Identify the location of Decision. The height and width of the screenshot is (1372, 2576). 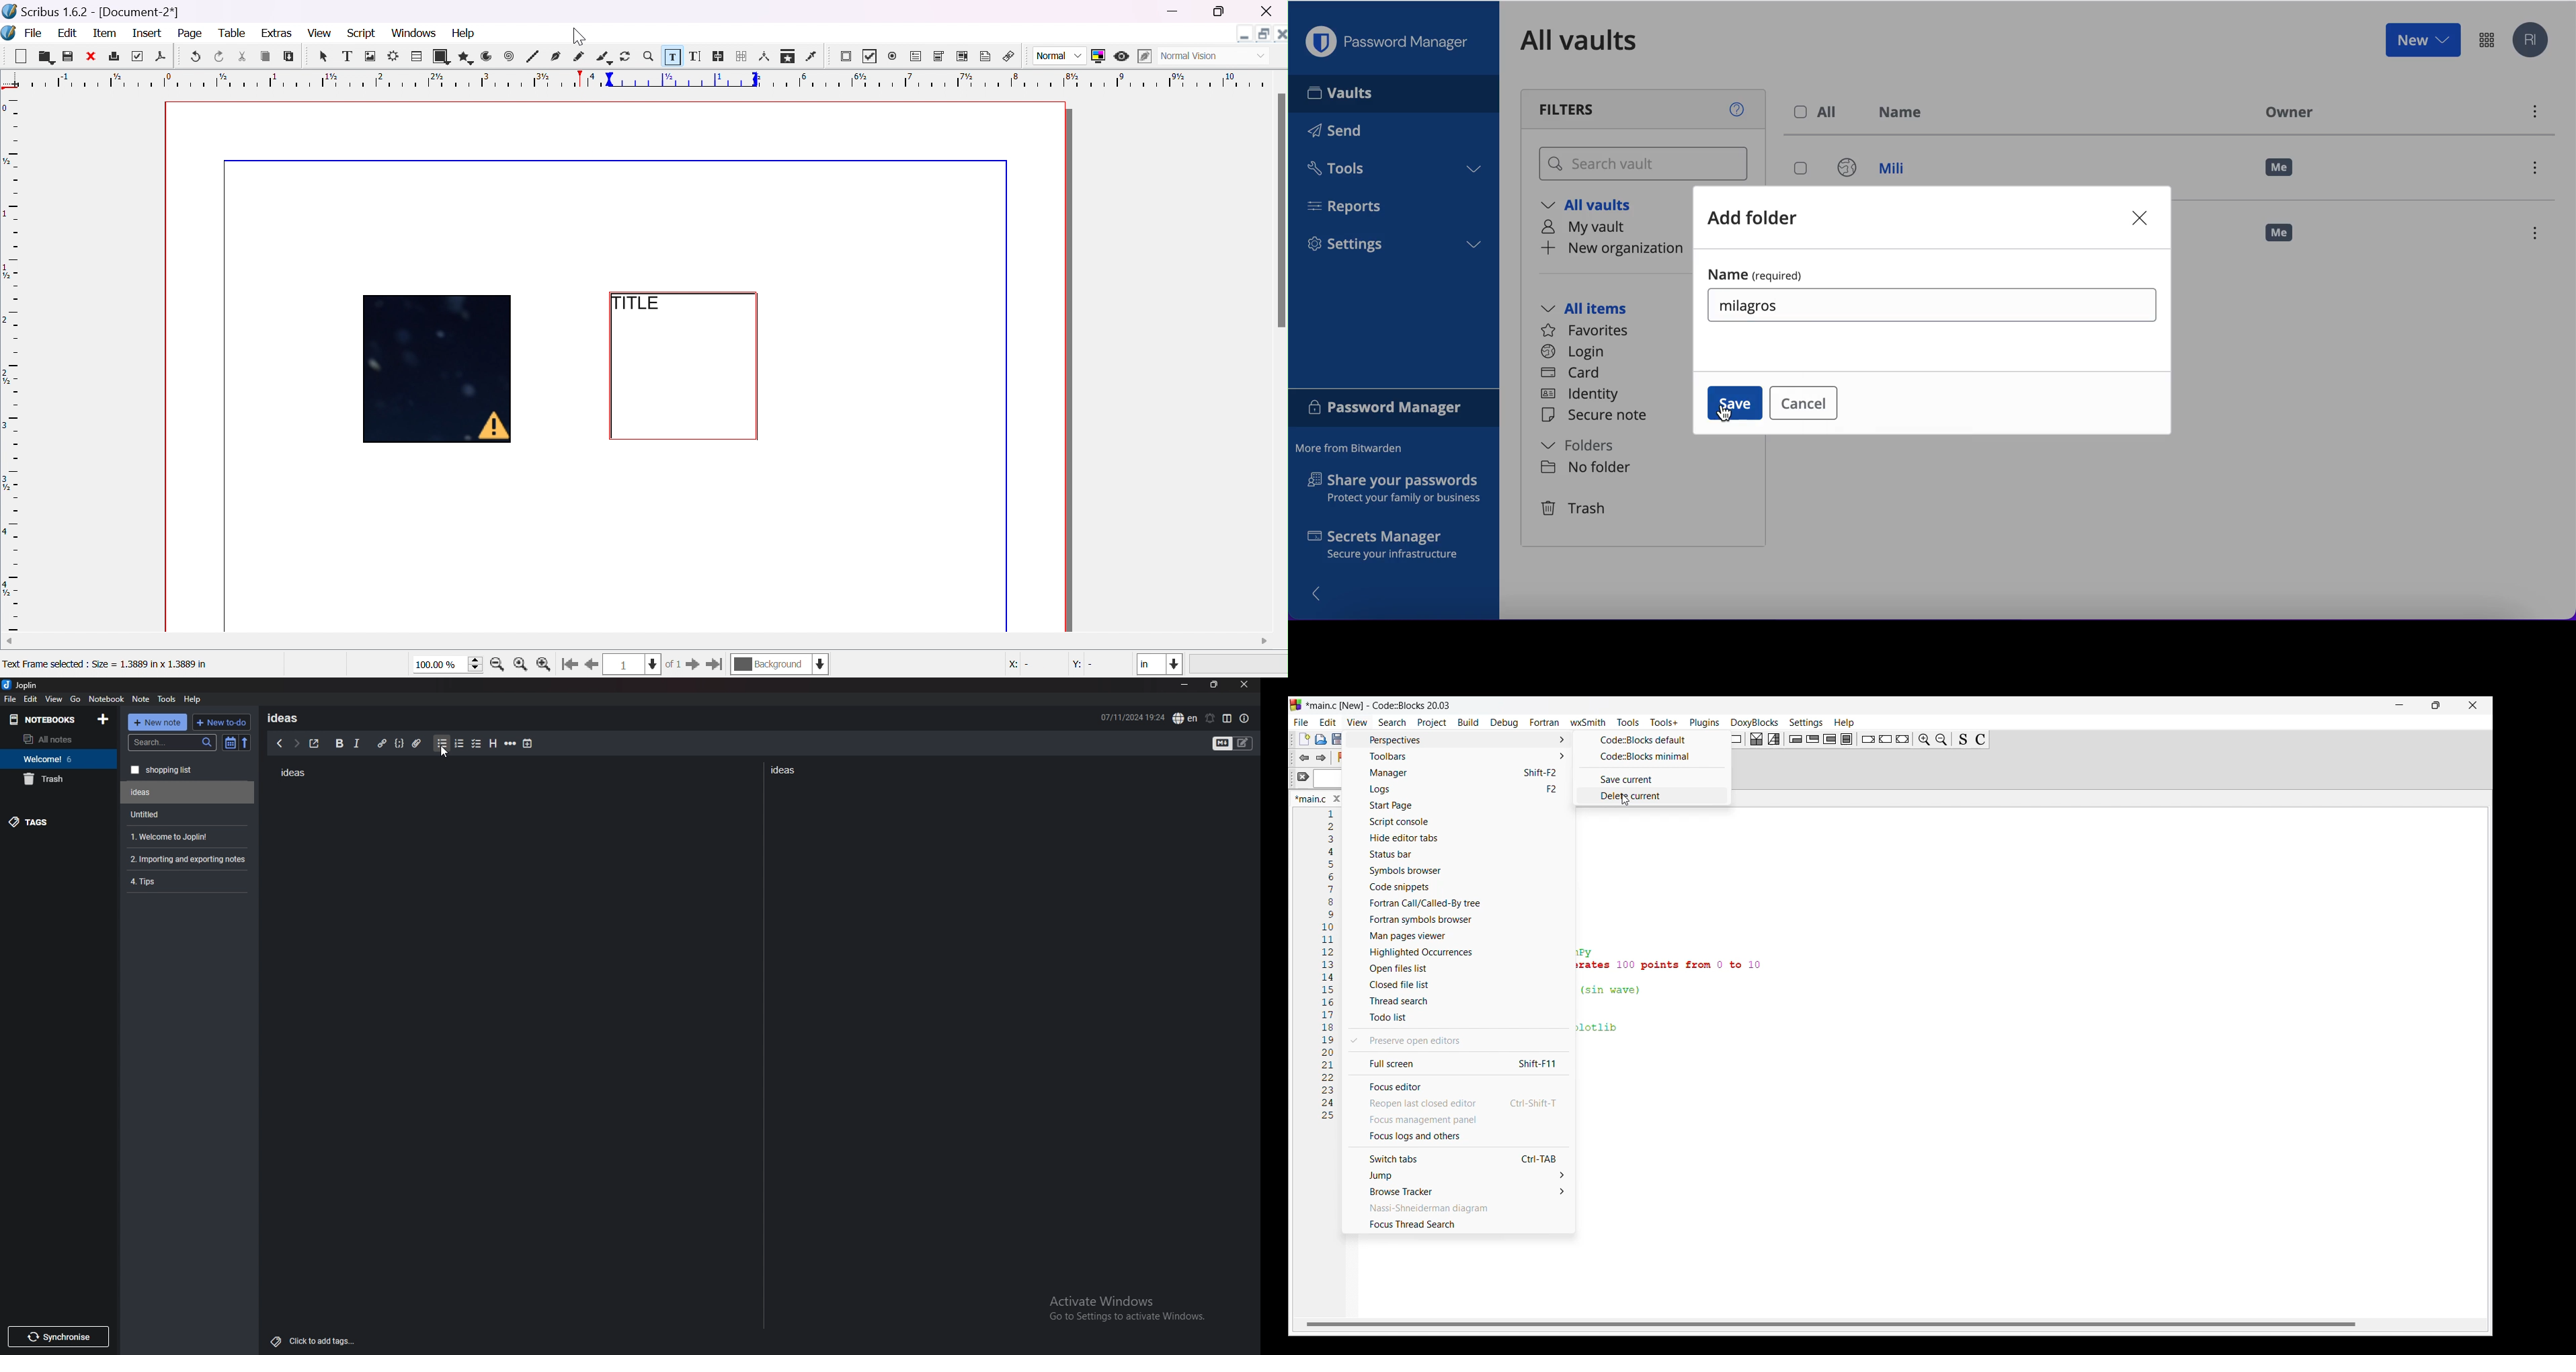
(1757, 739).